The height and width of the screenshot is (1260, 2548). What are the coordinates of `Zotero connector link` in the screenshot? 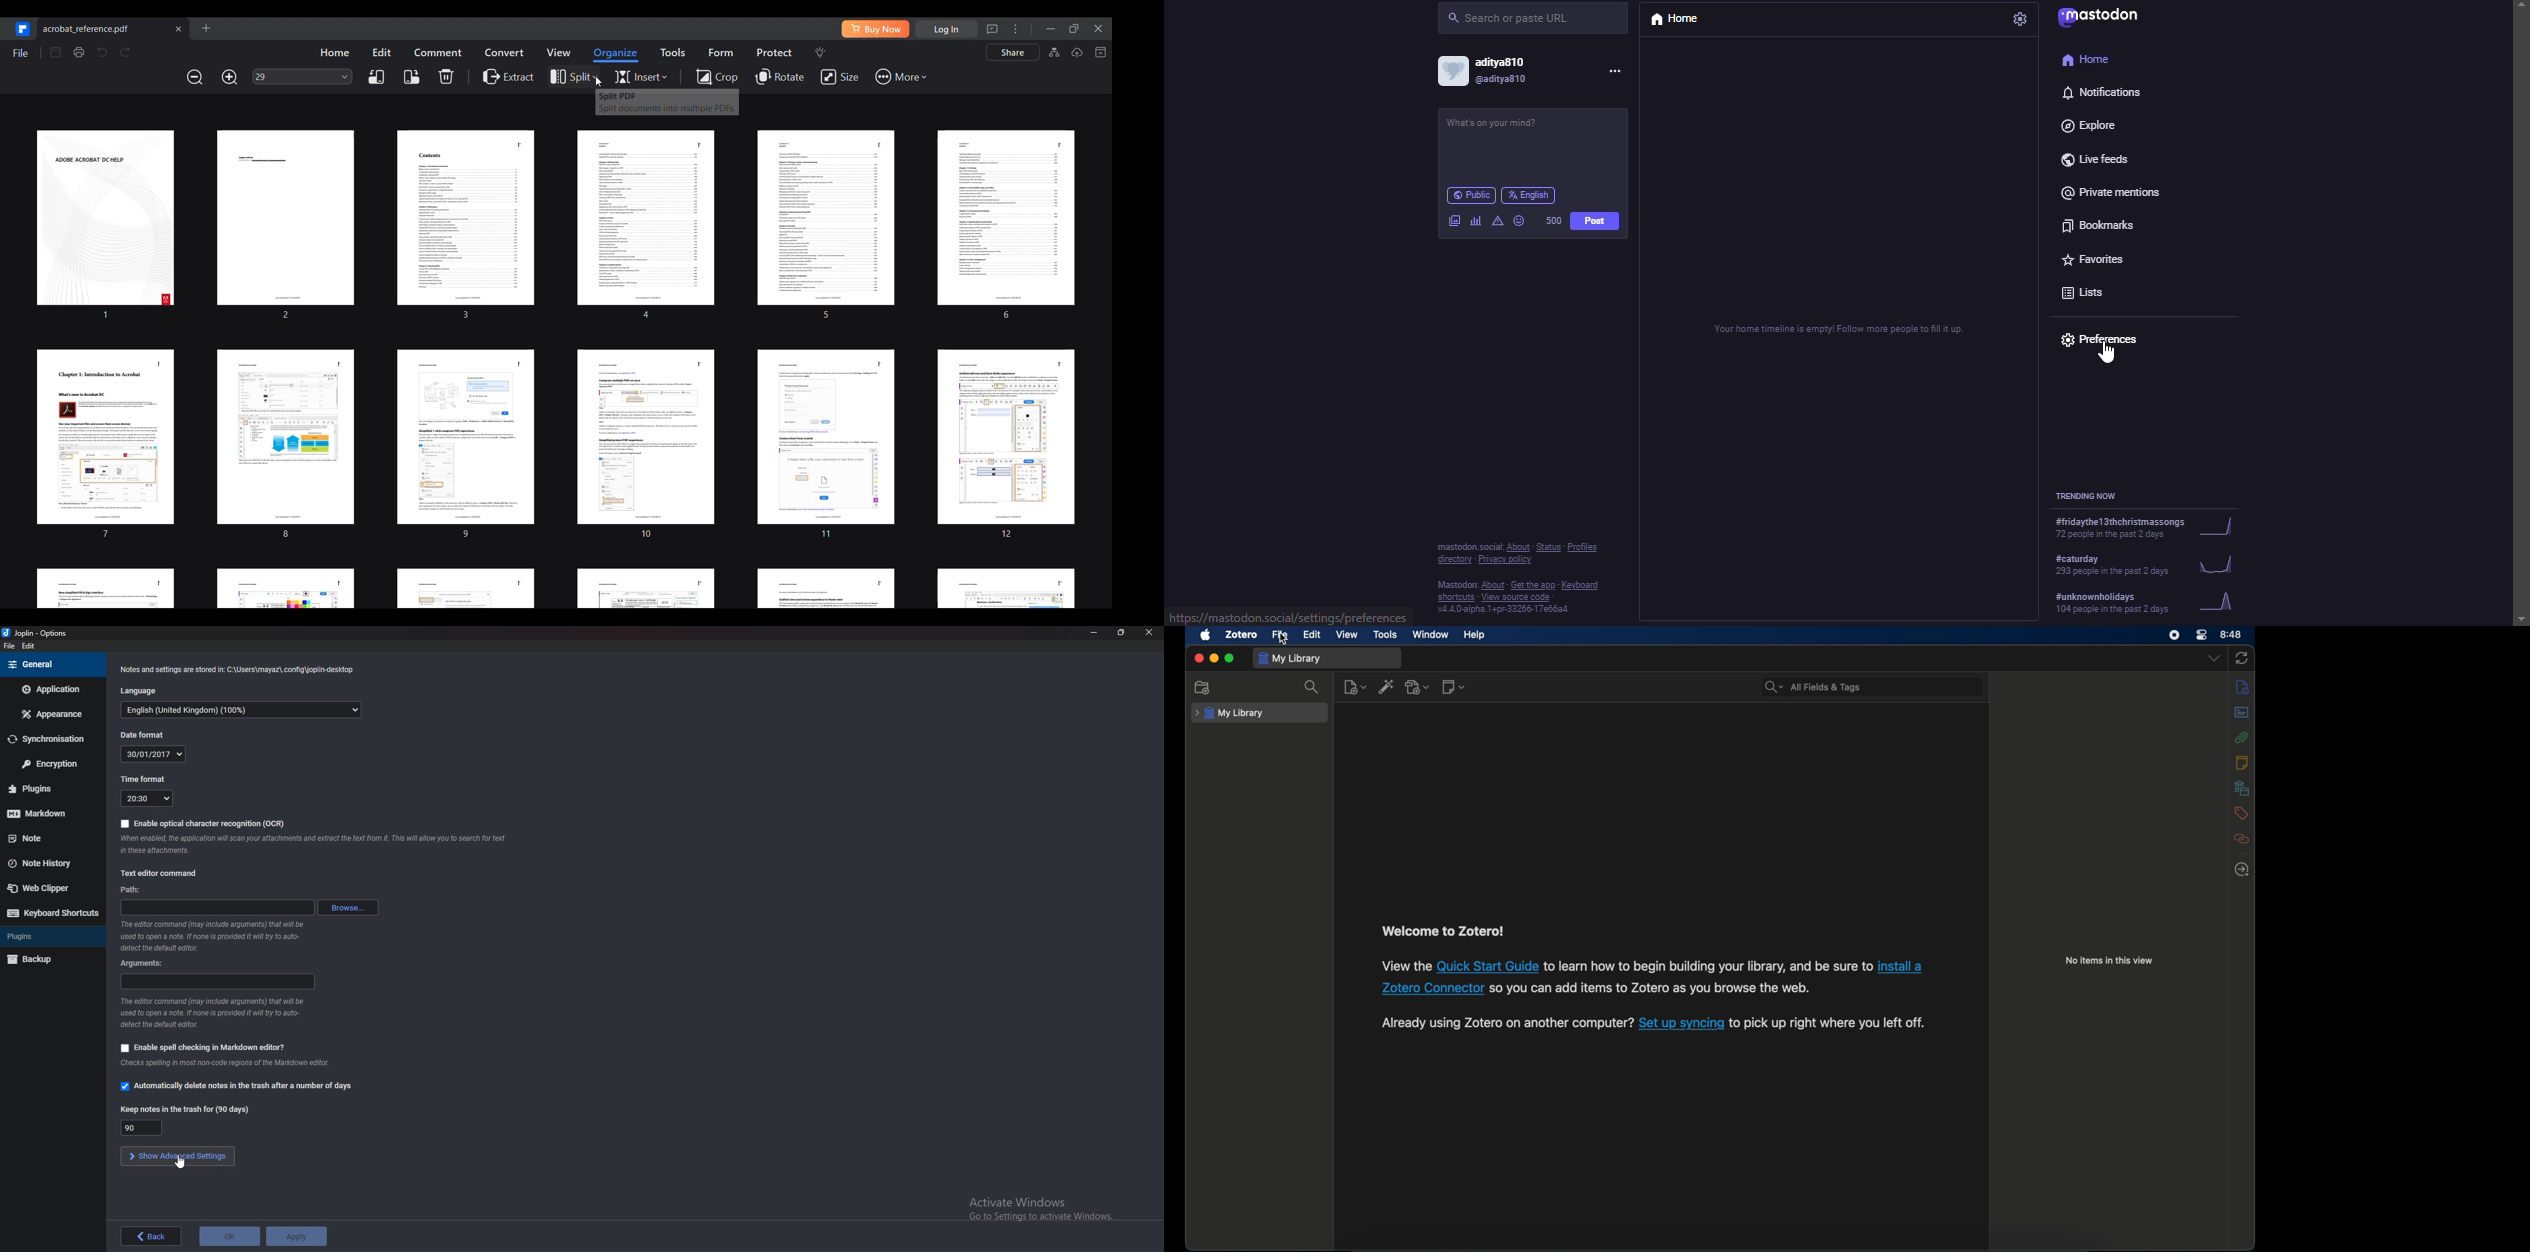 It's located at (1902, 967).